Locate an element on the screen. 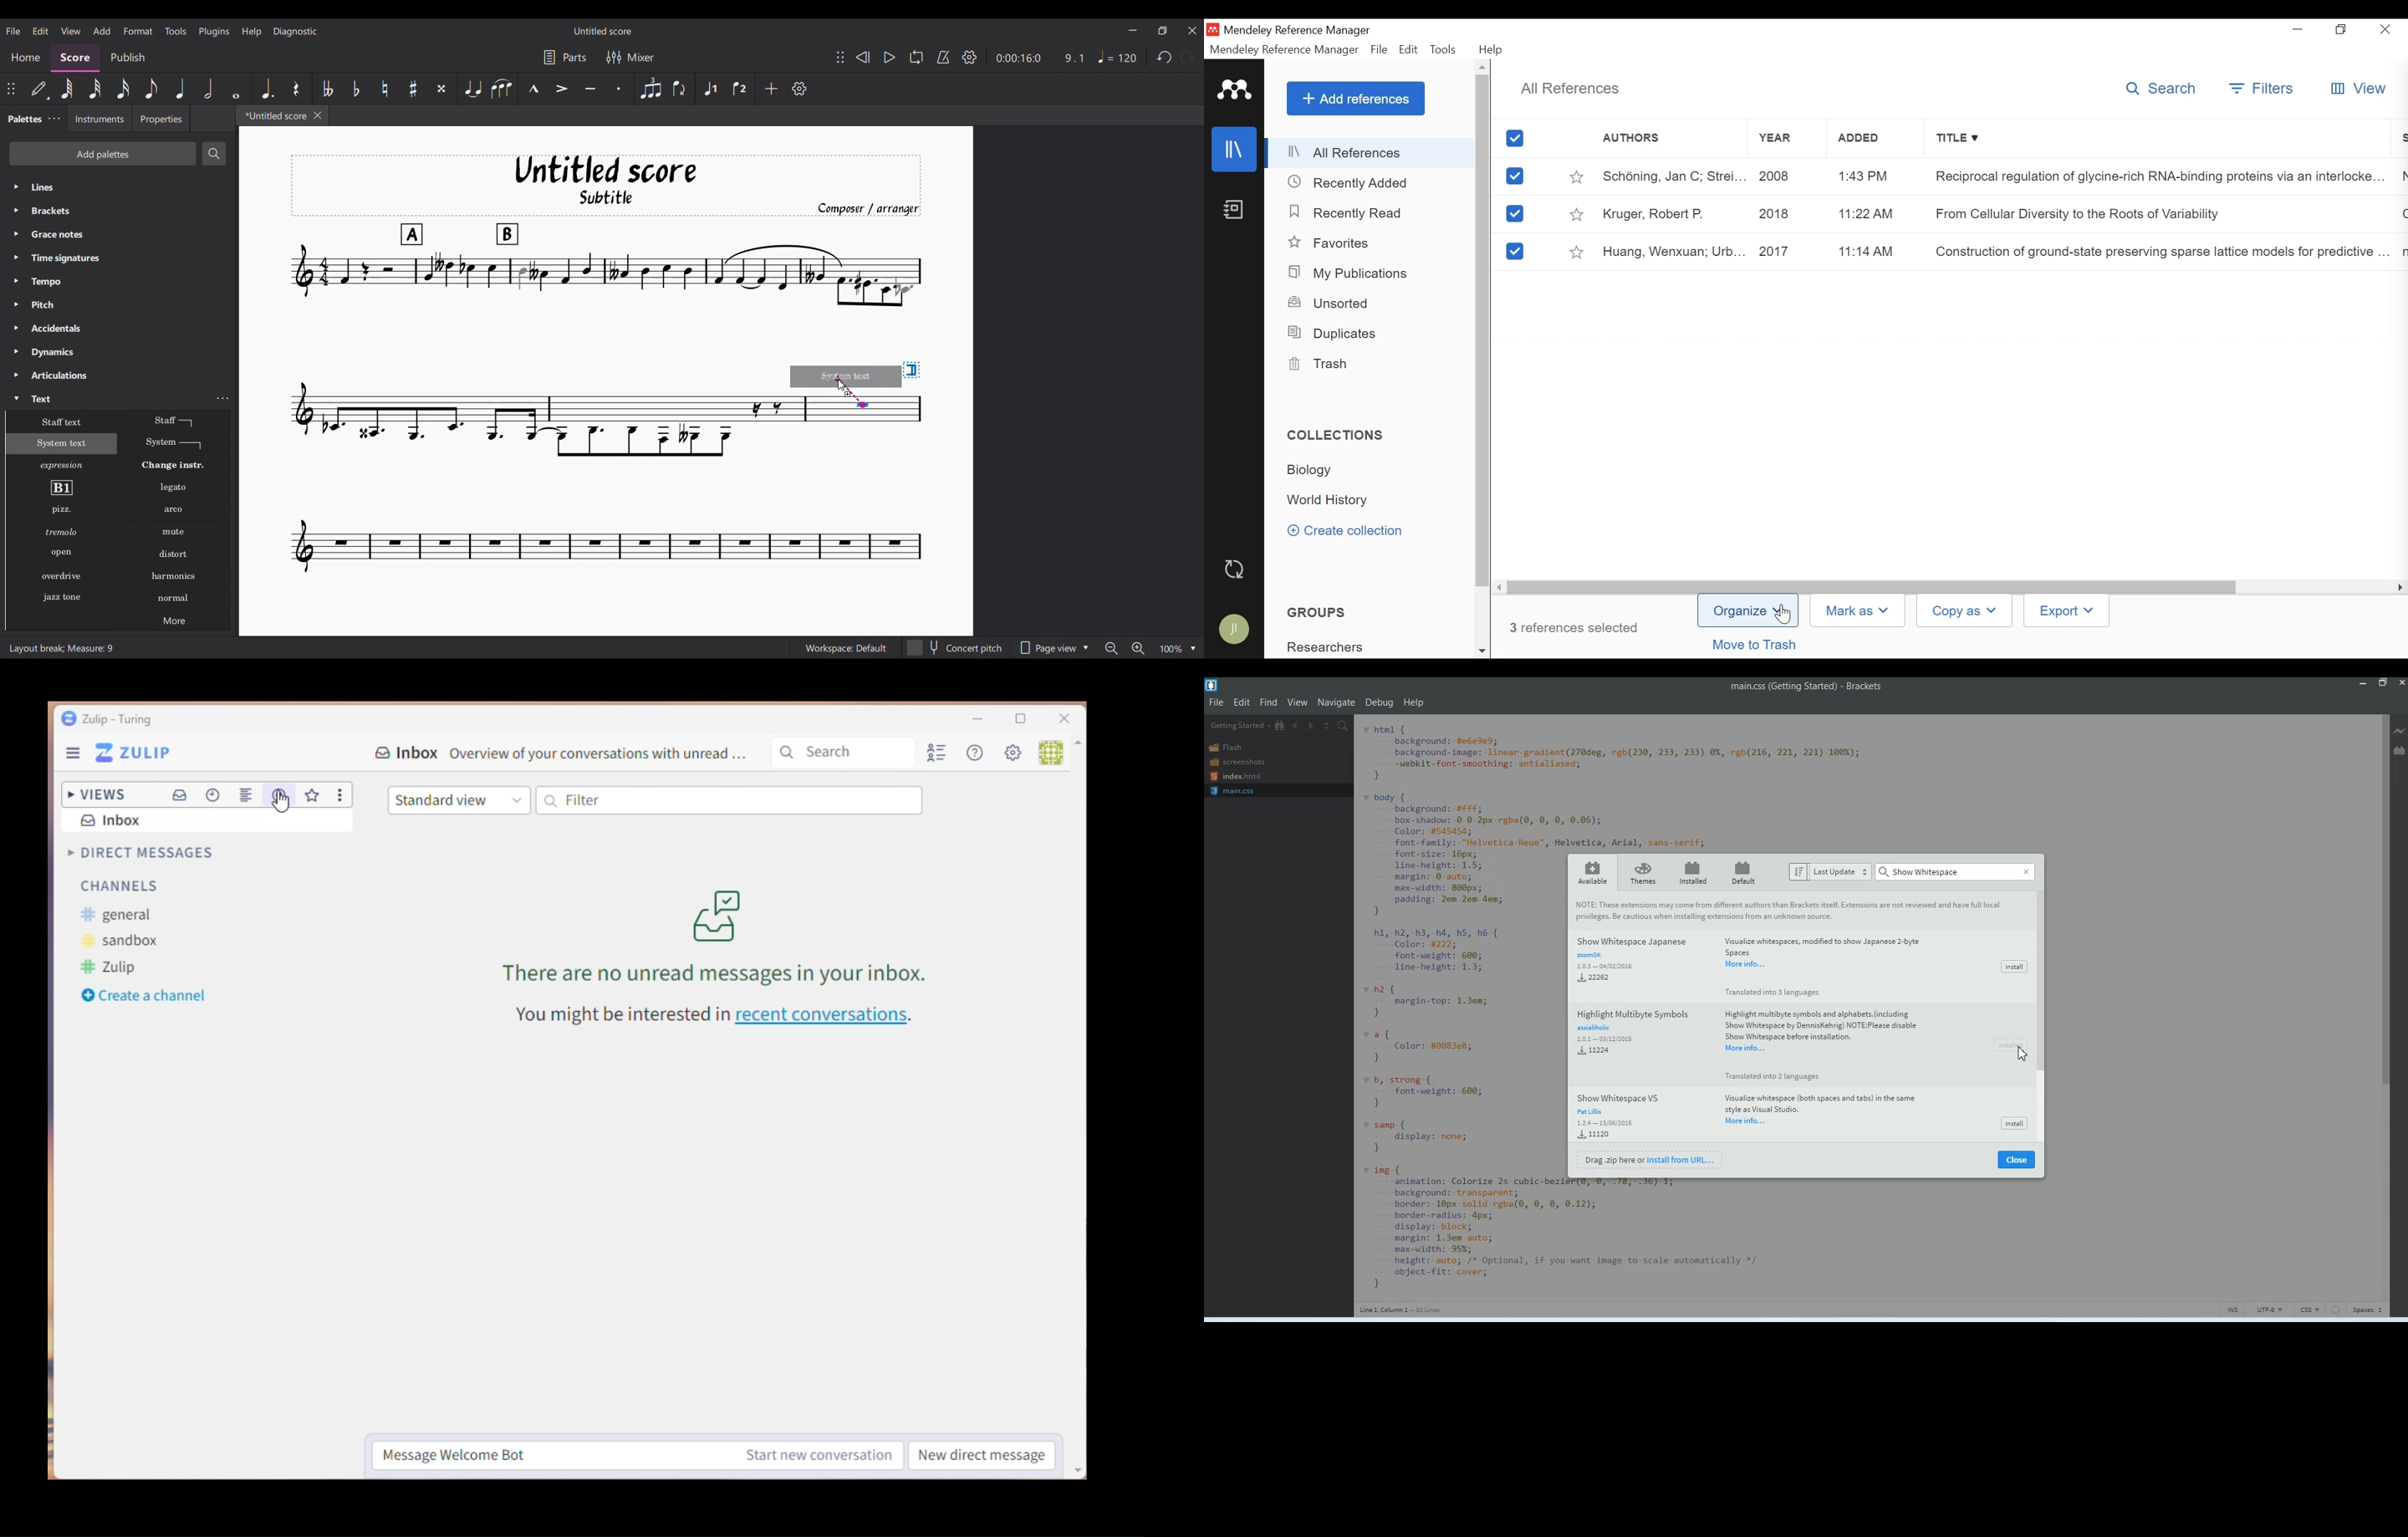 The height and width of the screenshot is (1540, 2408). Scroll Right is located at coordinates (2397, 588).